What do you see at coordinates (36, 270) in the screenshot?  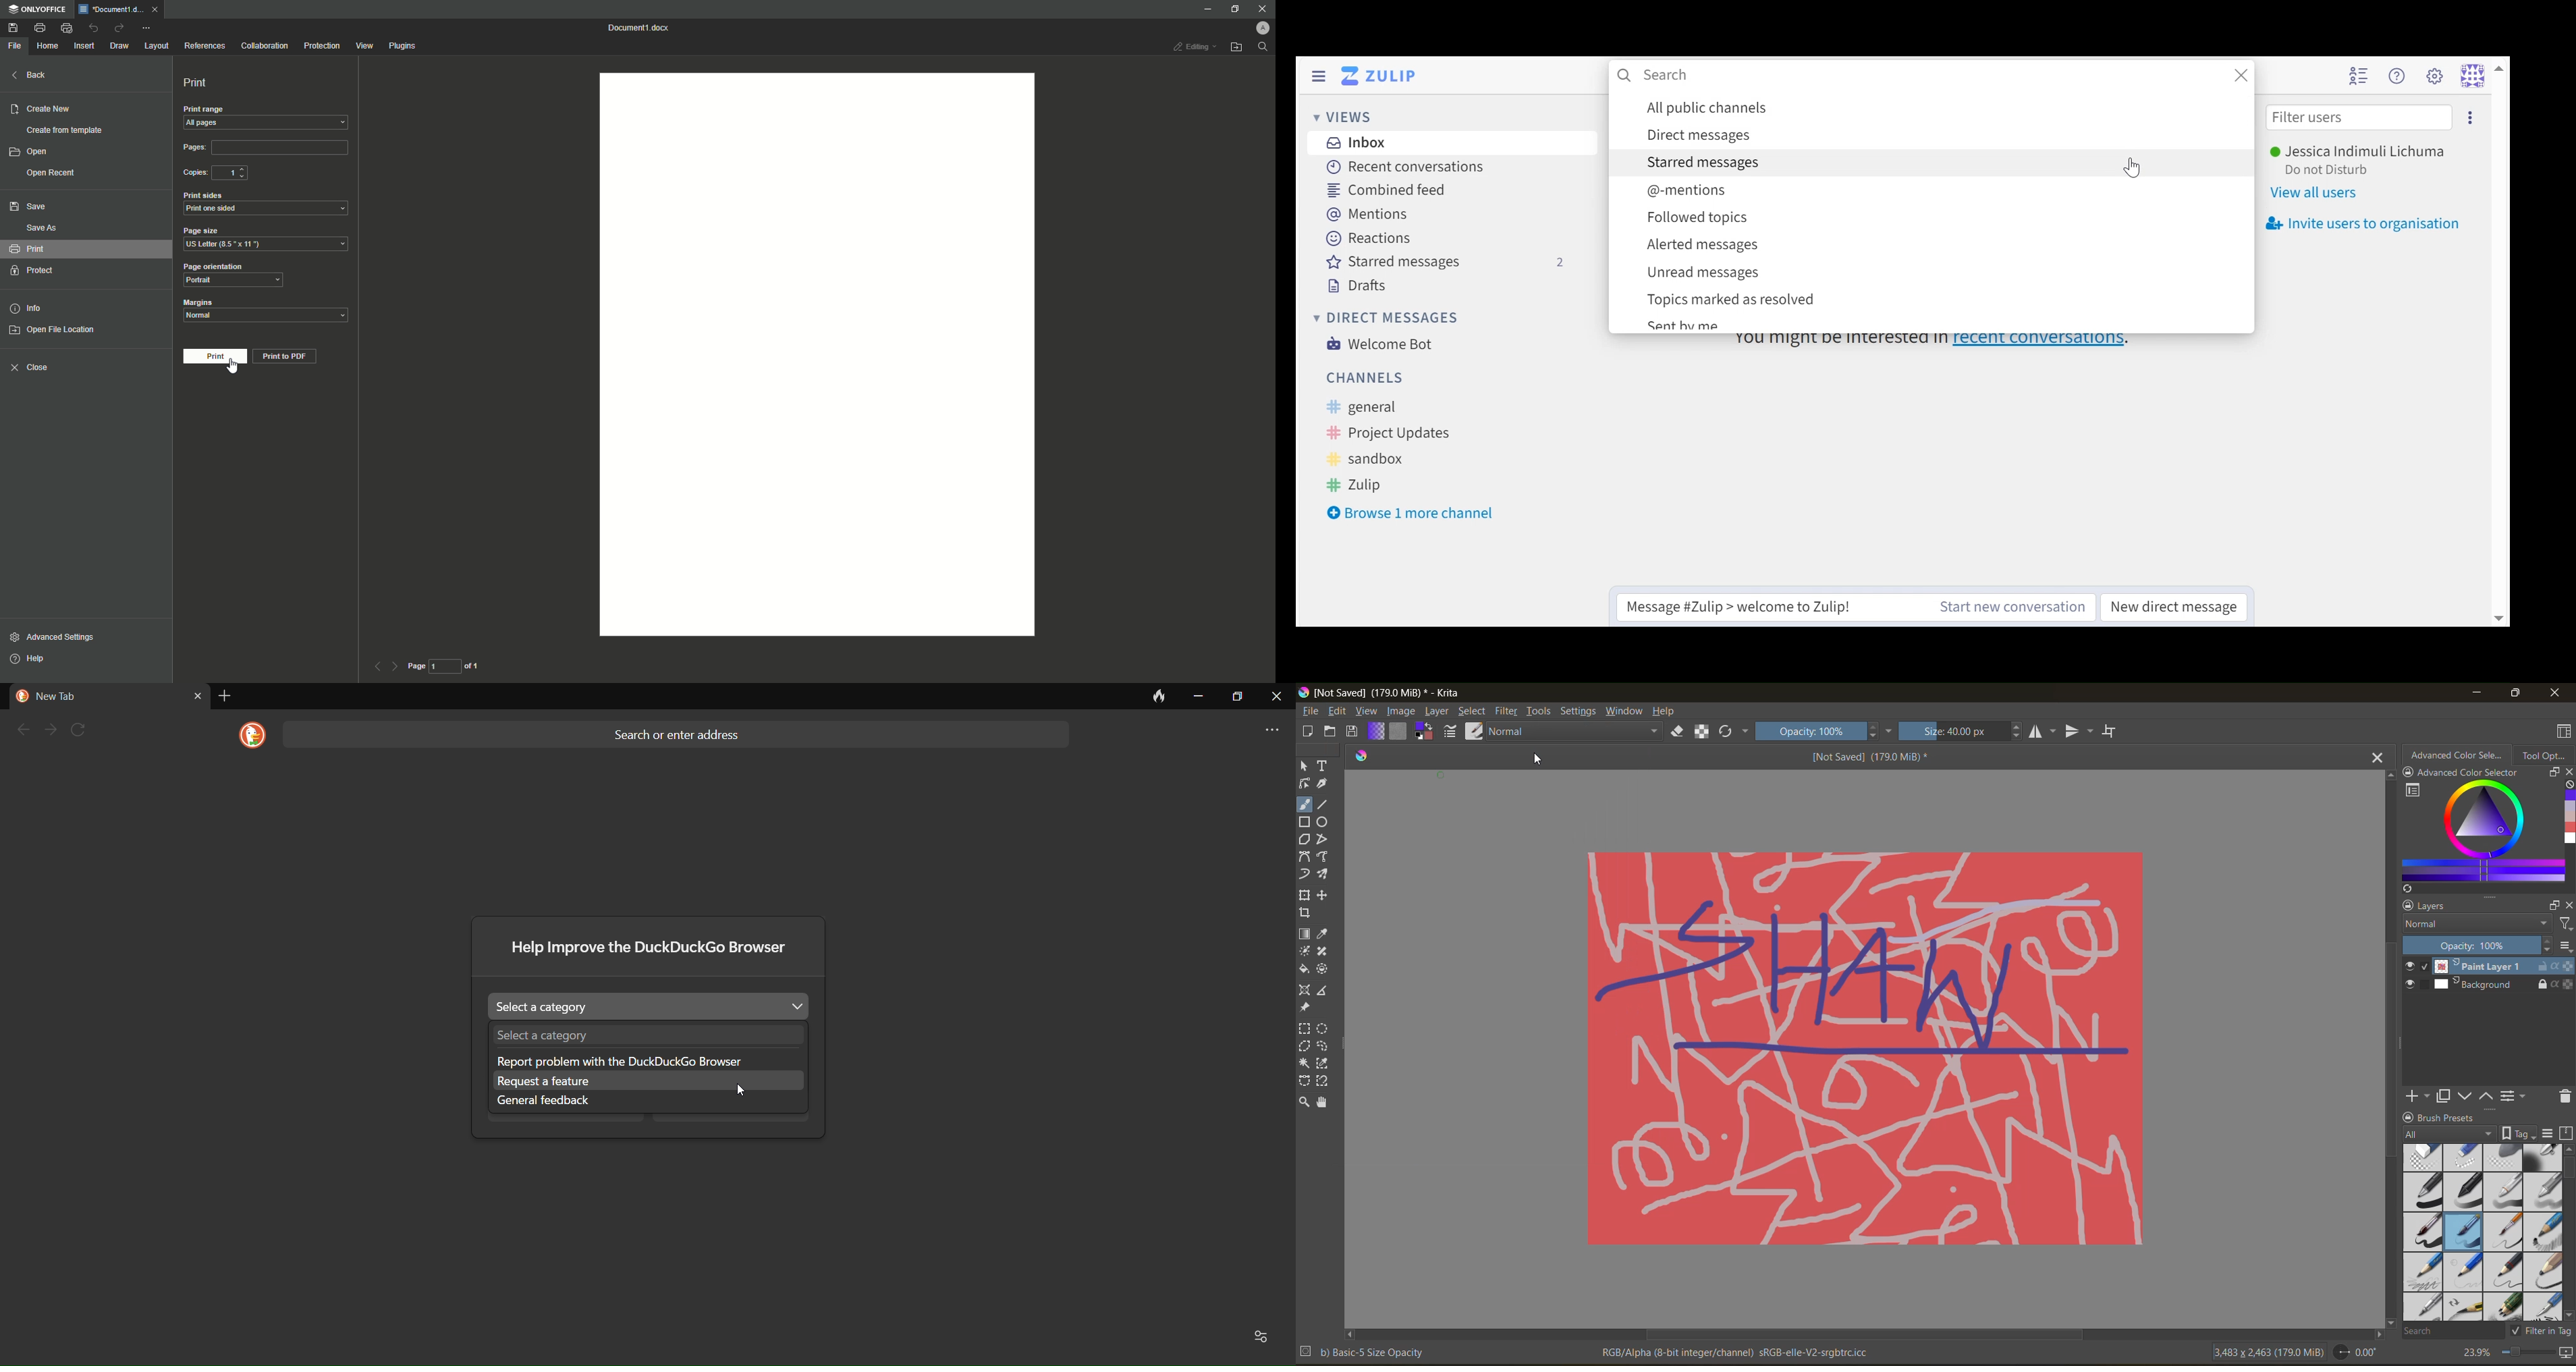 I see `Protect` at bounding box center [36, 270].